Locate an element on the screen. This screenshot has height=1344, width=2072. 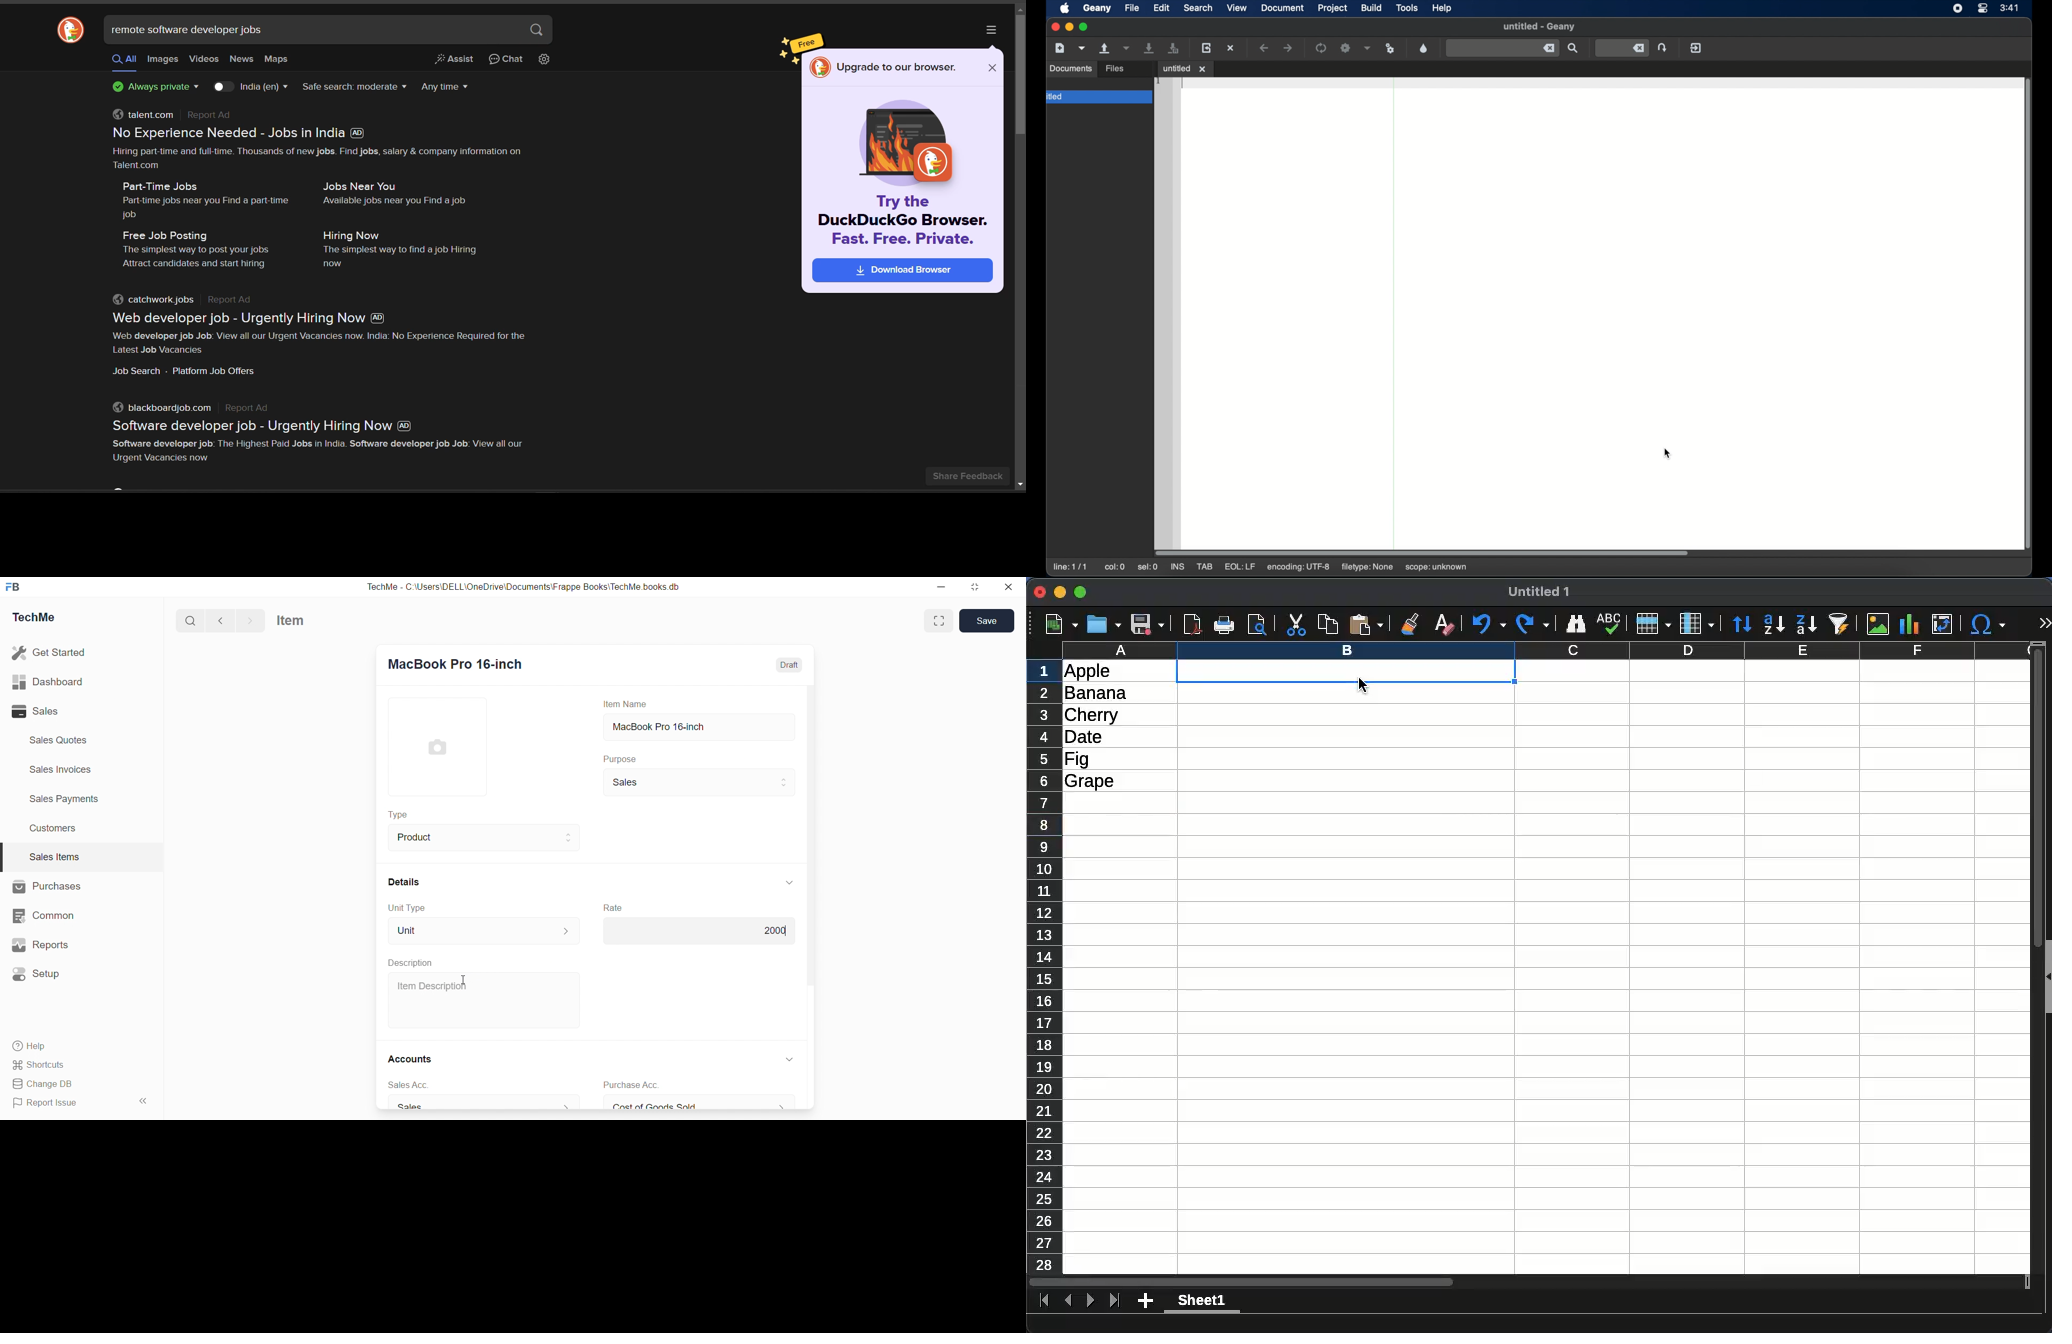
add is located at coordinates (1145, 1301).